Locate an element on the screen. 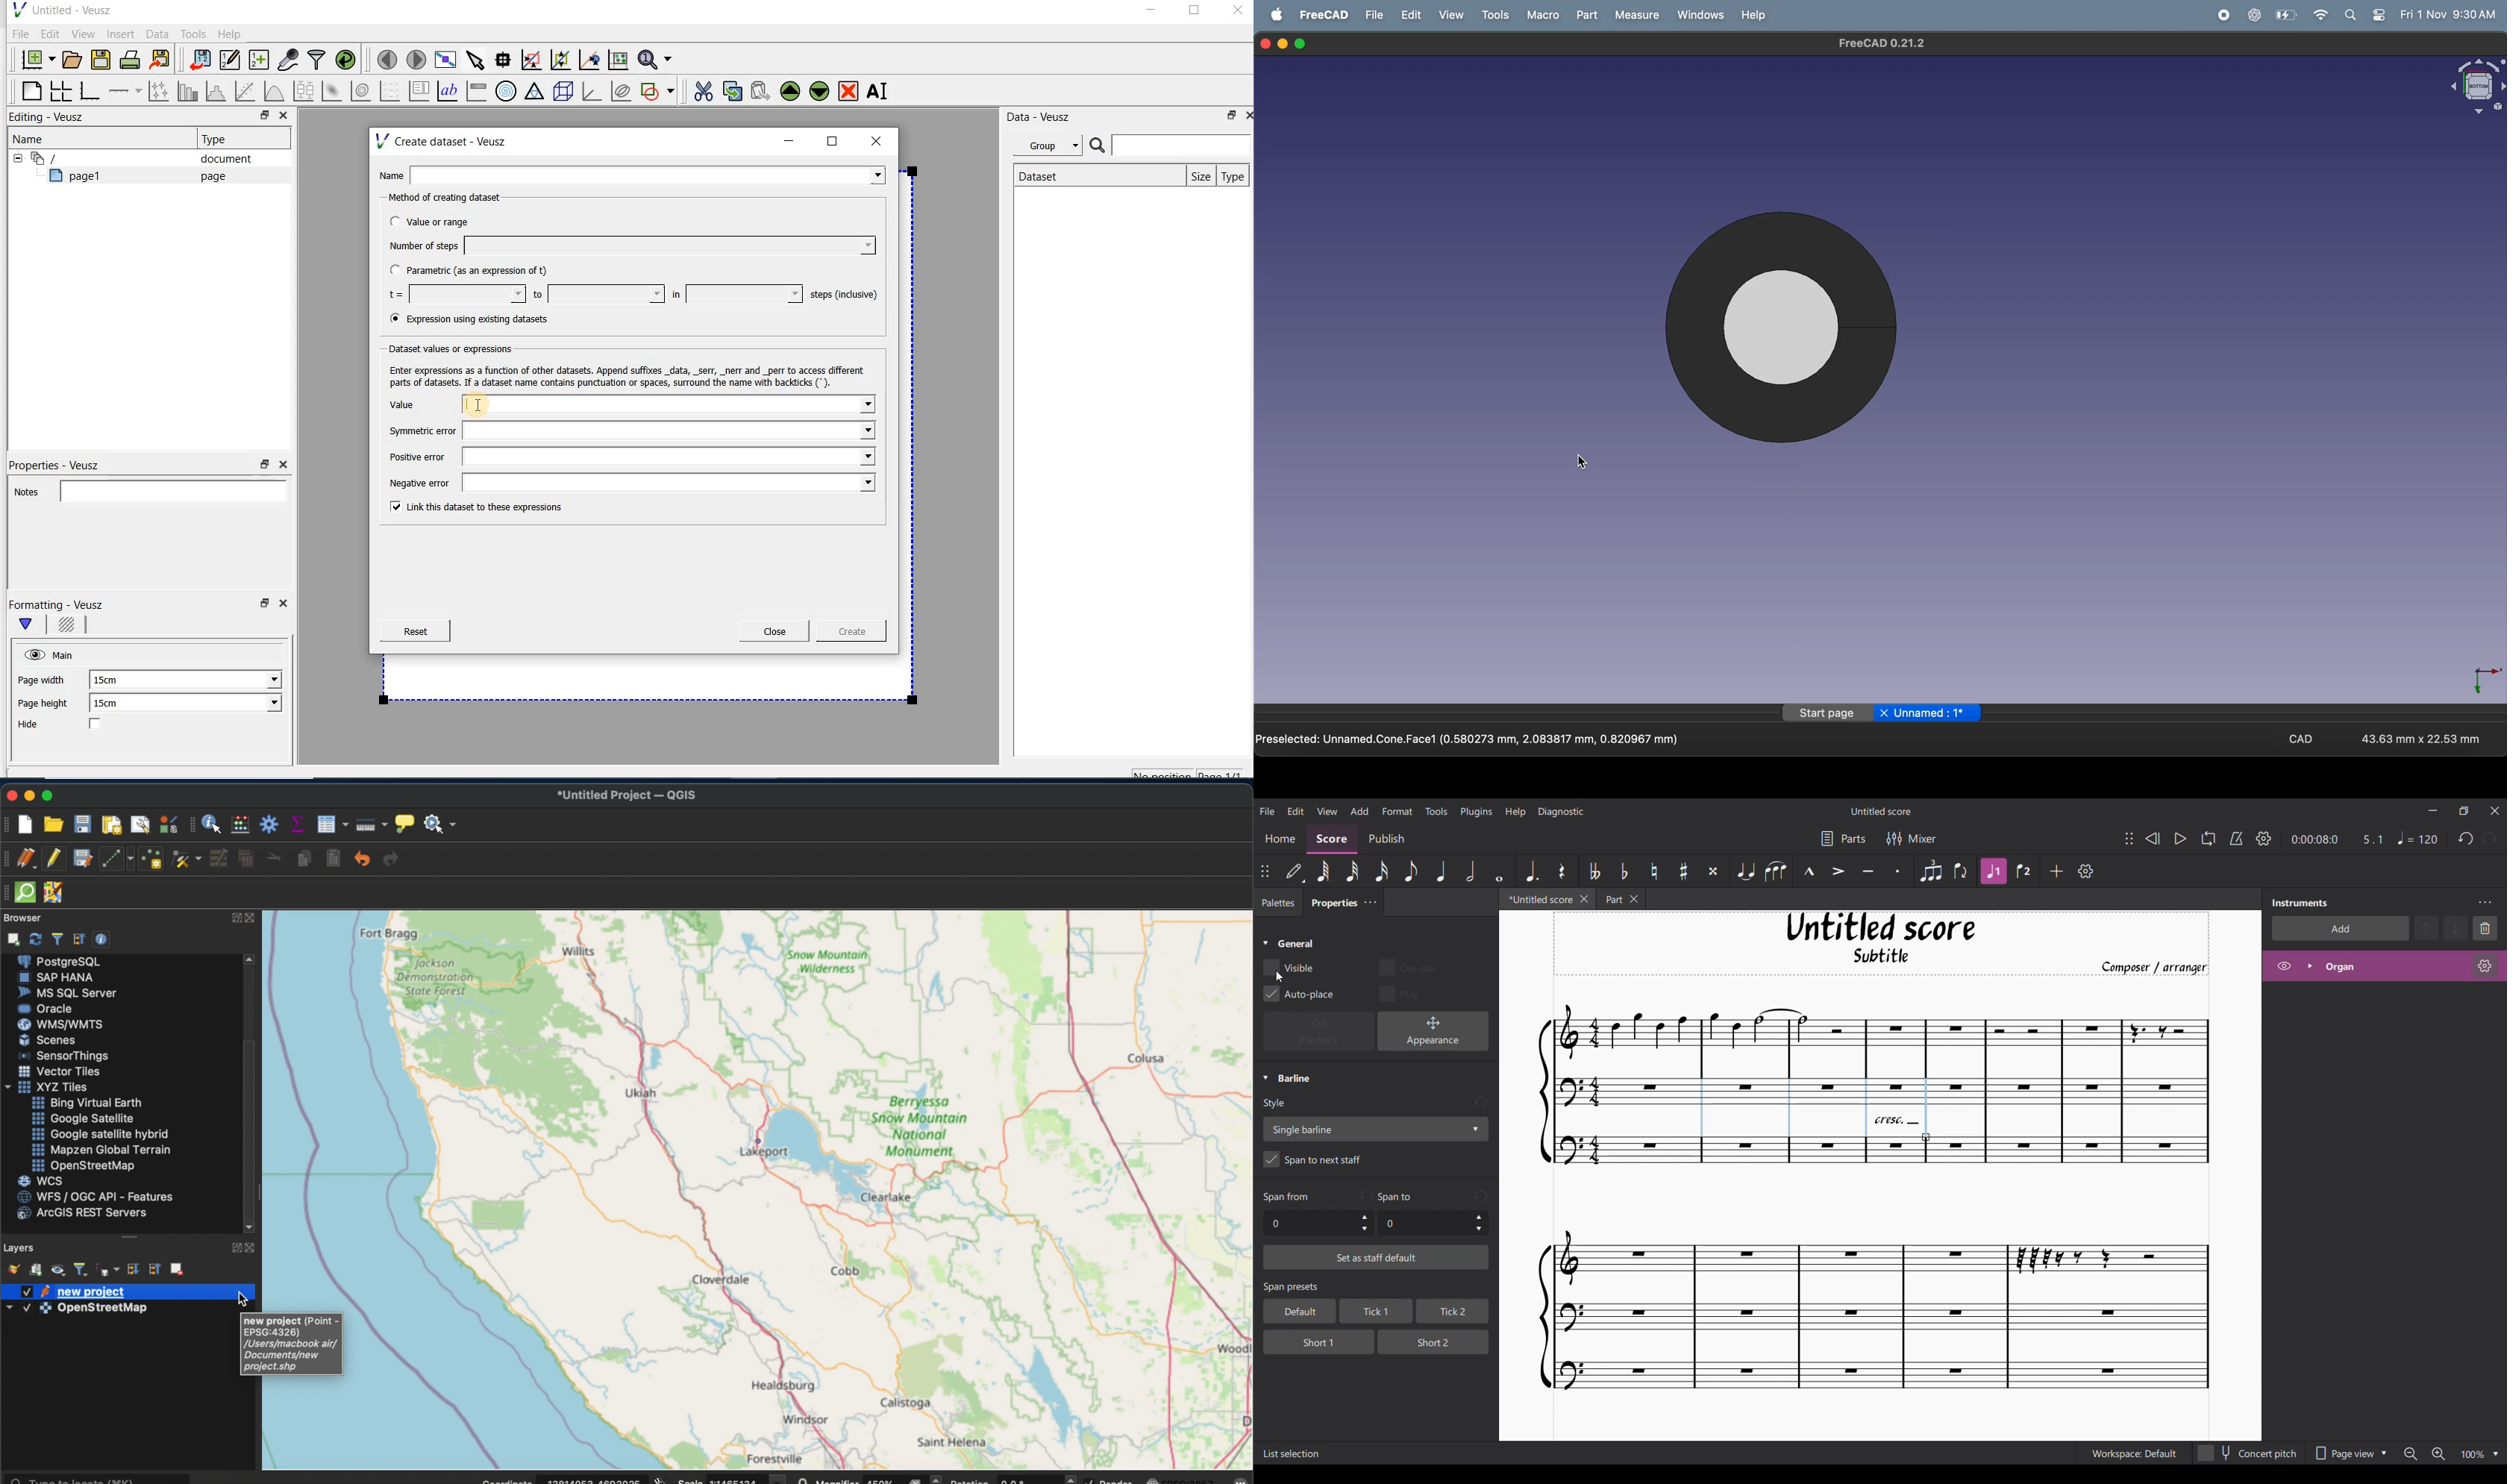 Image resolution: width=2520 pixels, height=1484 pixels. Show interface in a smaller tab is located at coordinates (2463, 811).